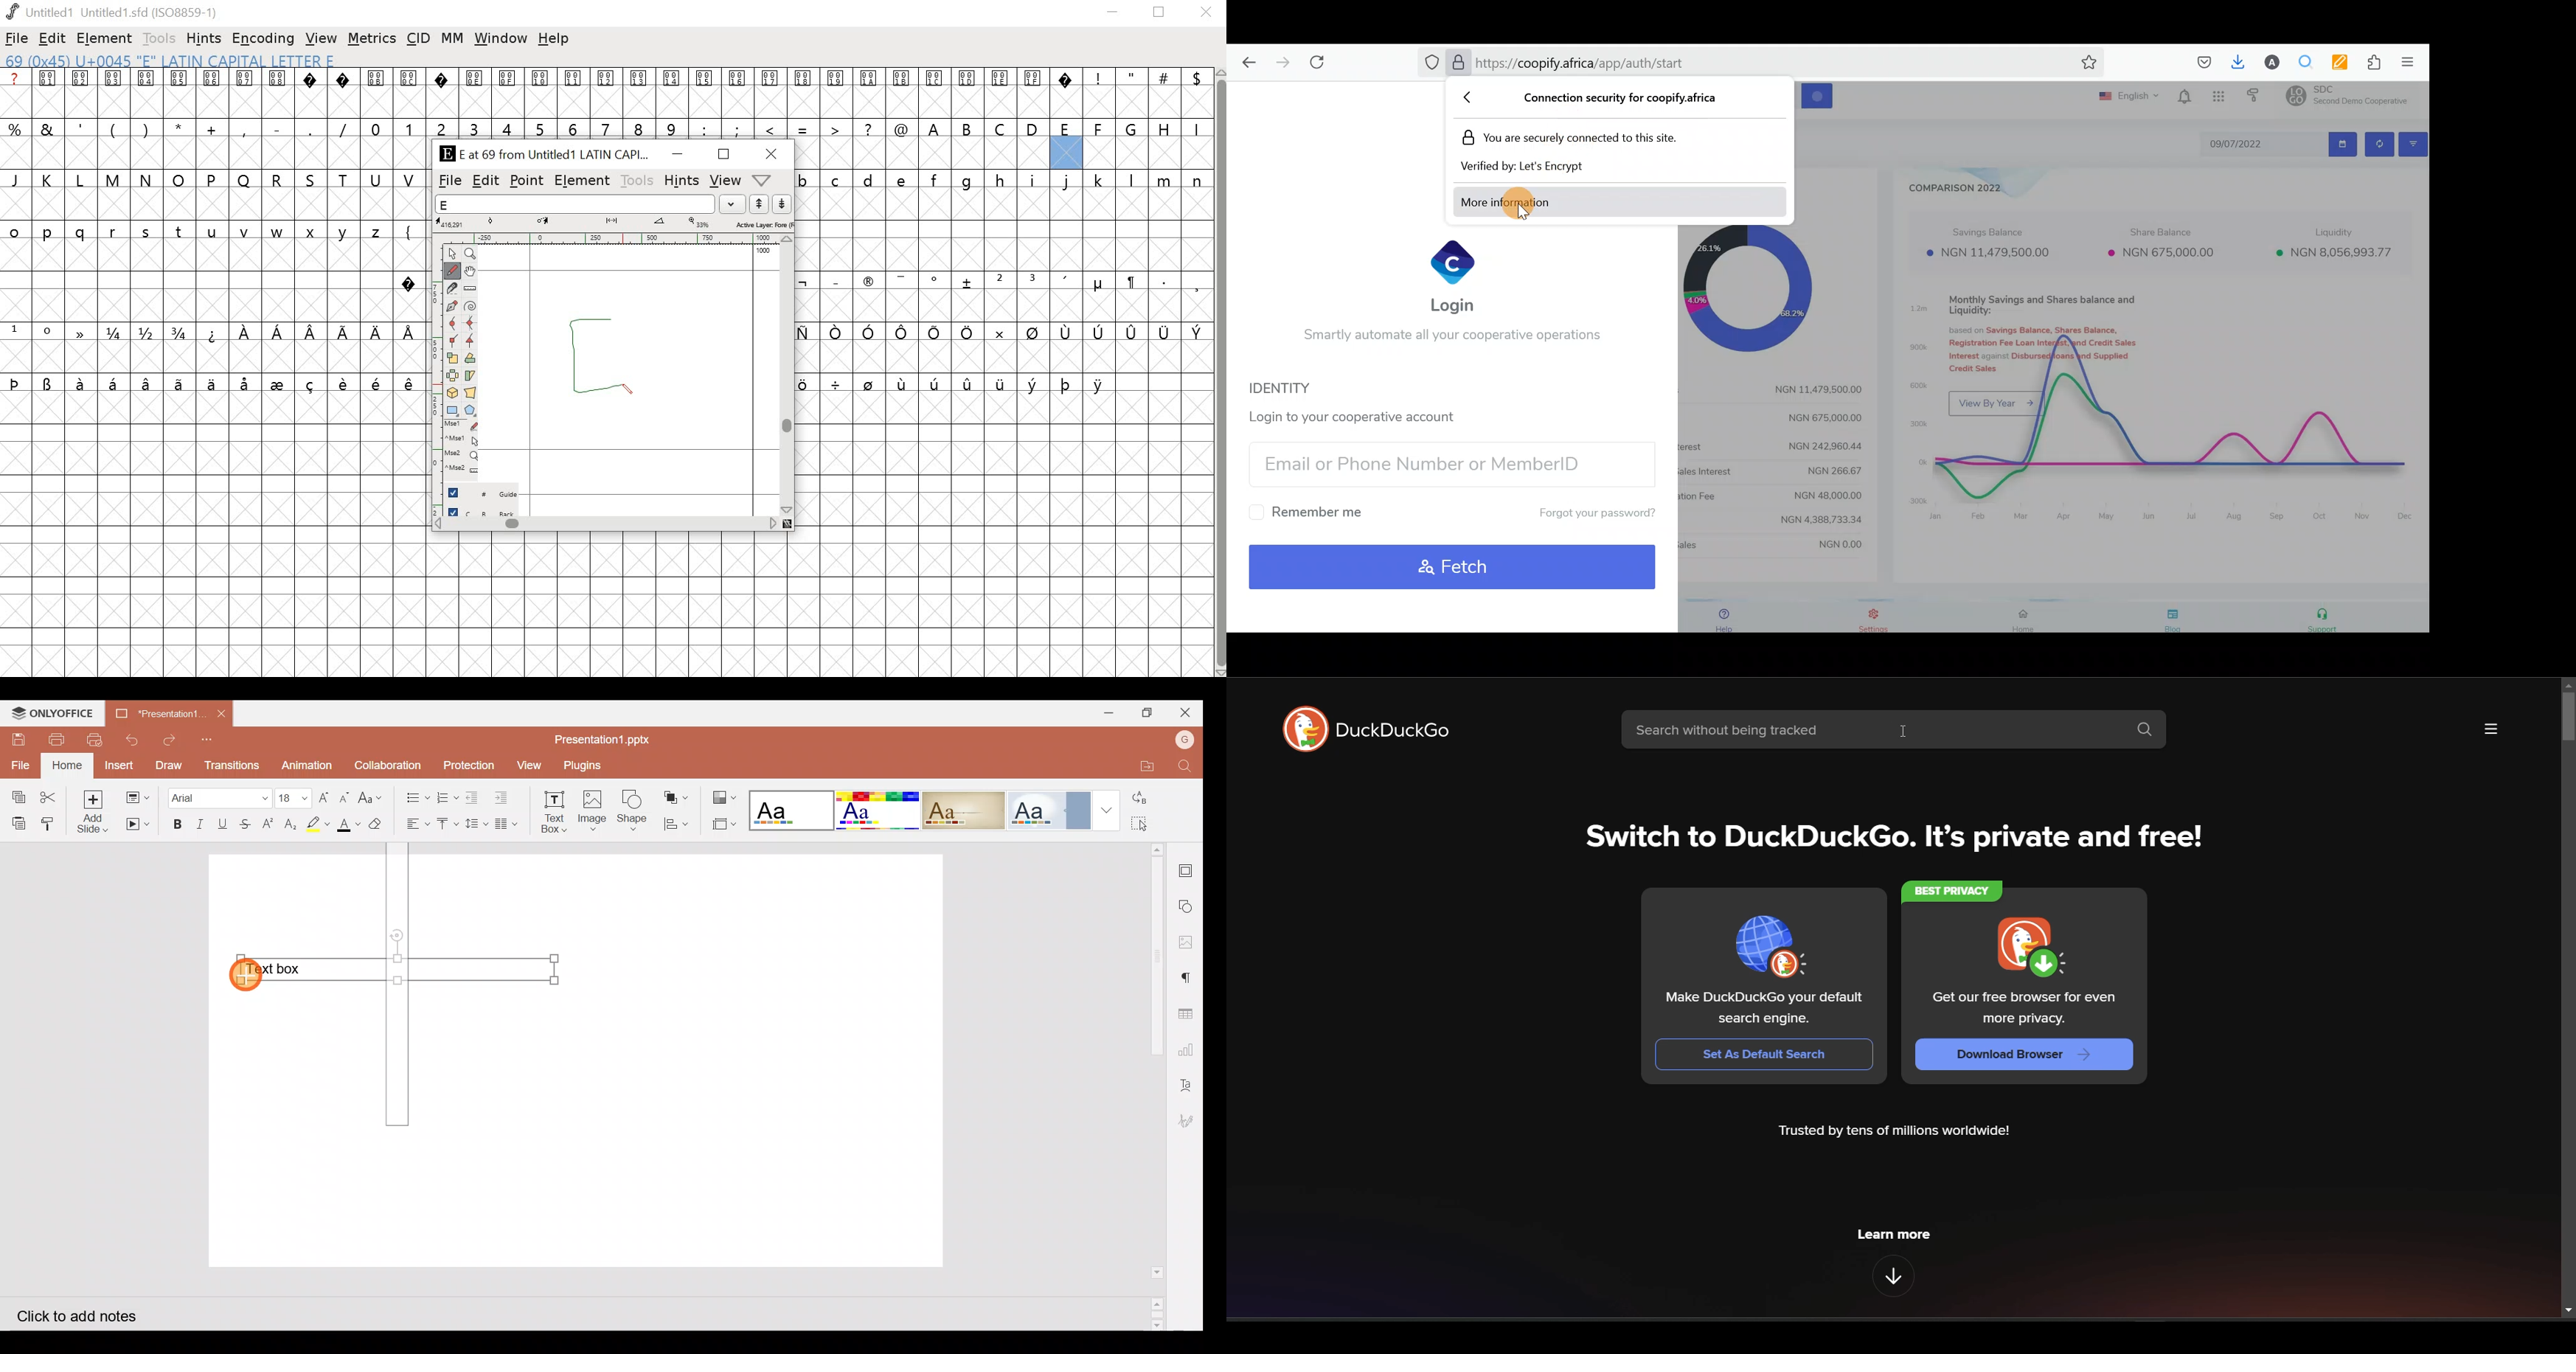 This screenshot has height=1372, width=2576. What do you see at coordinates (1106, 810) in the screenshot?
I see `More` at bounding box center [1106, 810].